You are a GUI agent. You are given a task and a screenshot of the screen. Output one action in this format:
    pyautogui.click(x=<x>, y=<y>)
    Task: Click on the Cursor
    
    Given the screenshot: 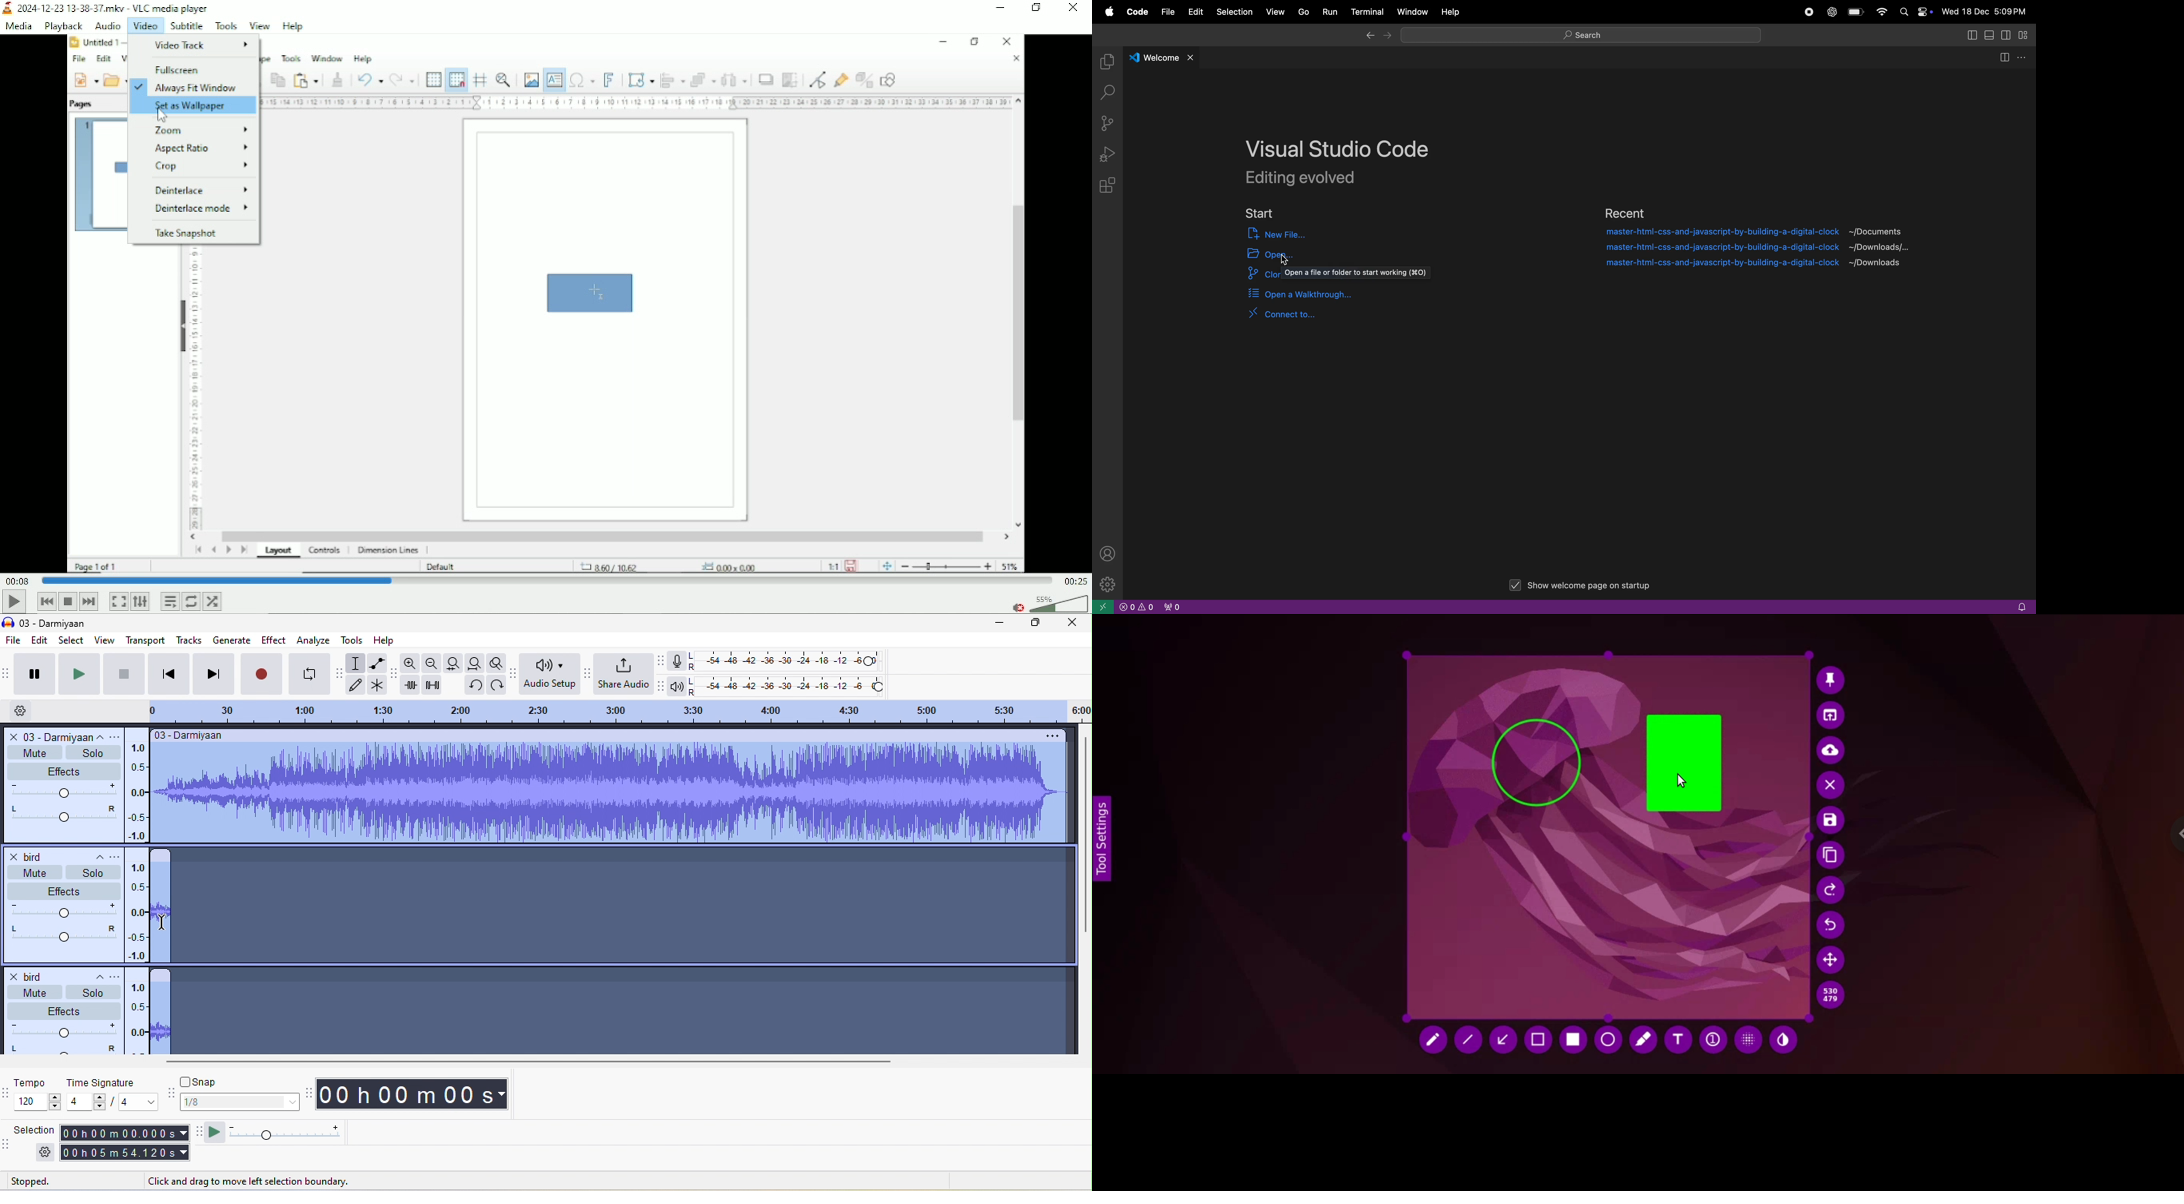 What is the action you would take?
    pyautogui.click(x=1284, y=259)
    